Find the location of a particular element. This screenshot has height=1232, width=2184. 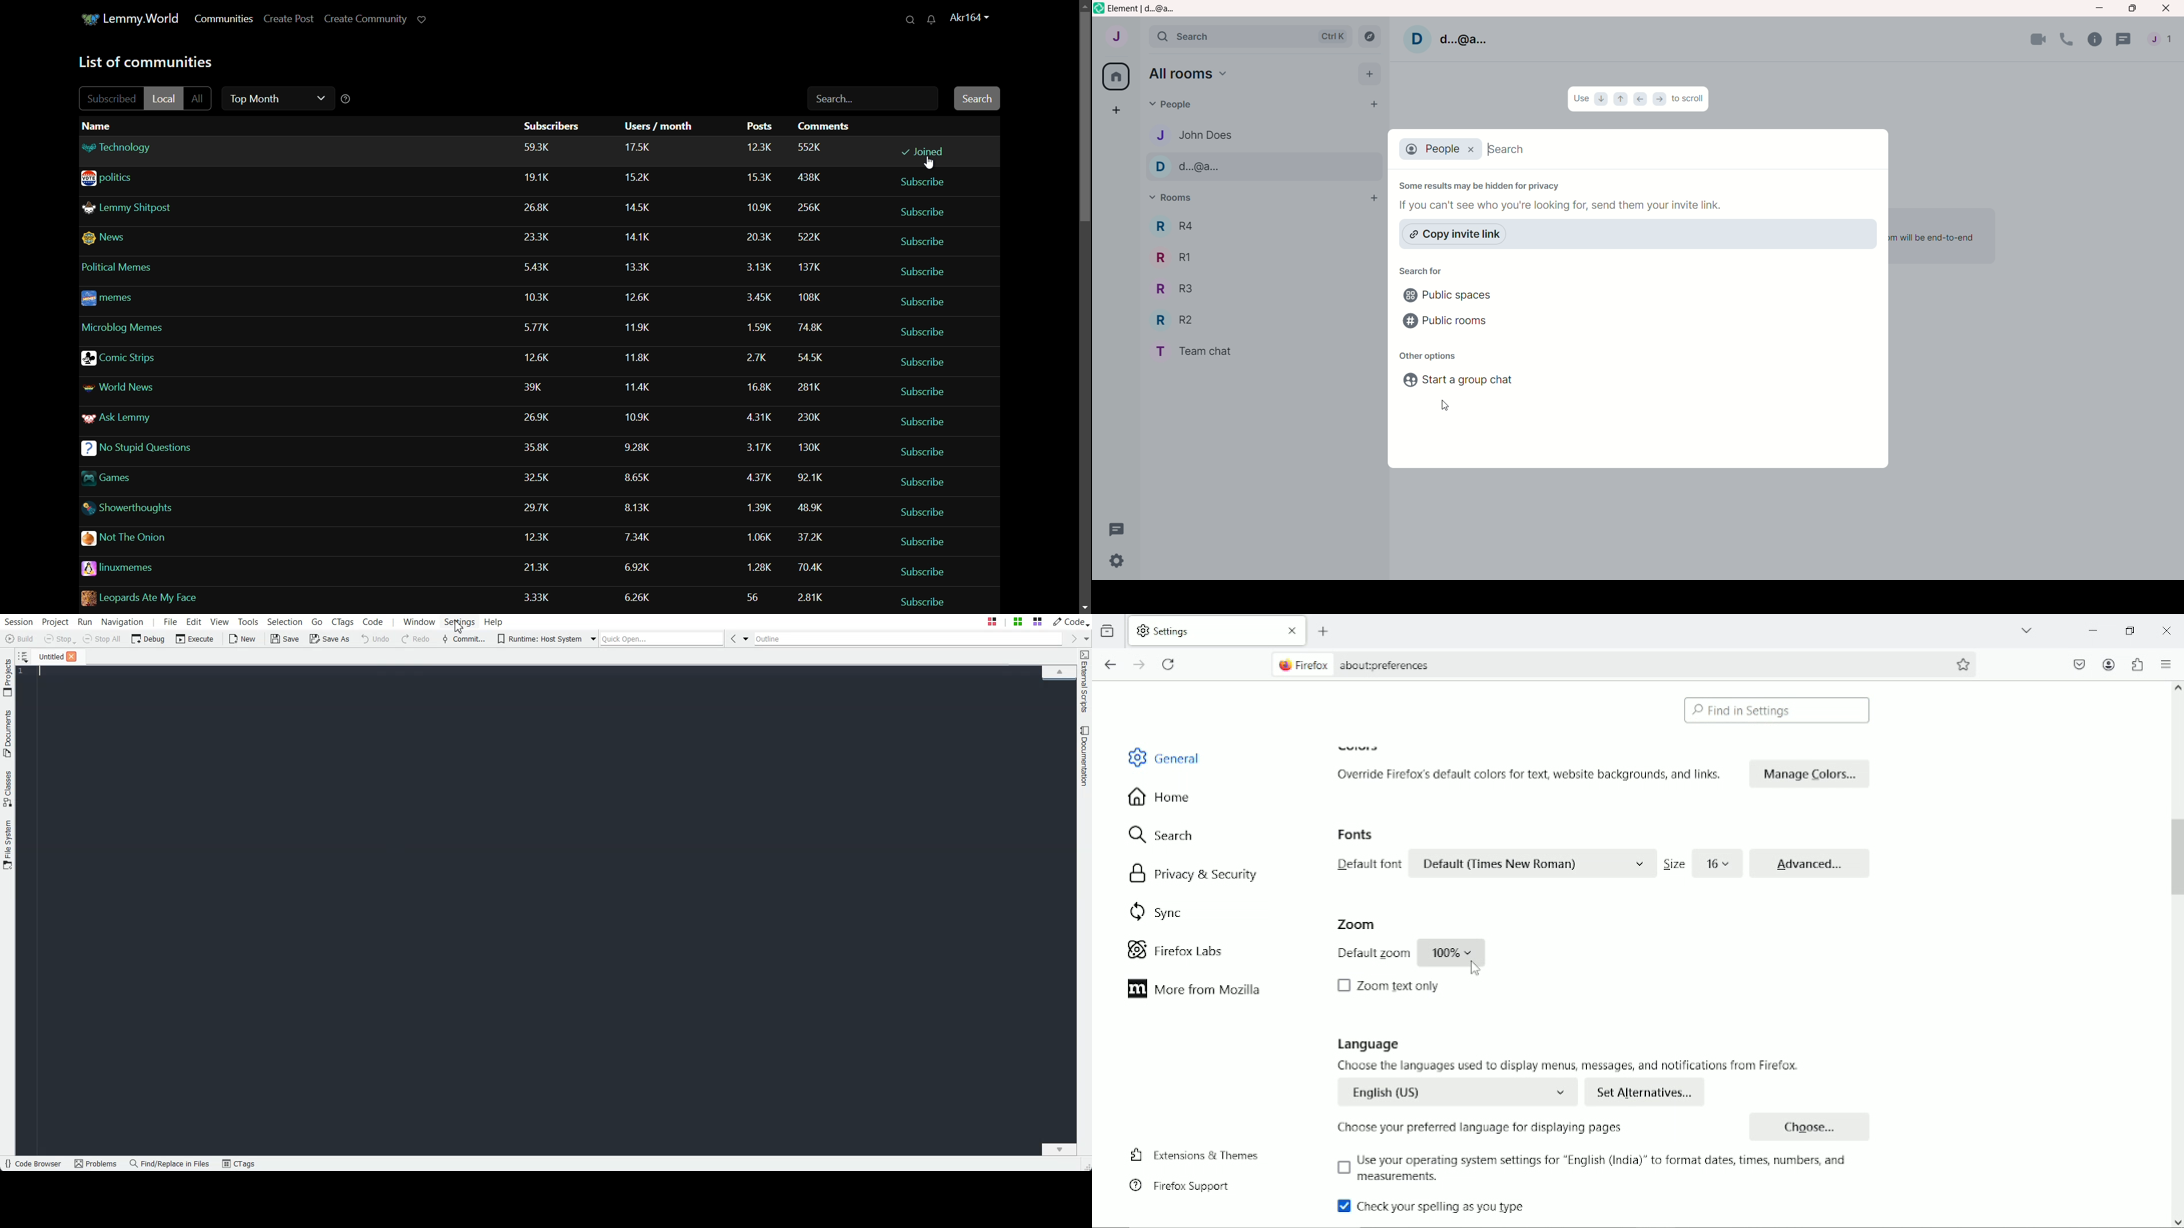

save to pocket is located at coordinates (2077, 664).